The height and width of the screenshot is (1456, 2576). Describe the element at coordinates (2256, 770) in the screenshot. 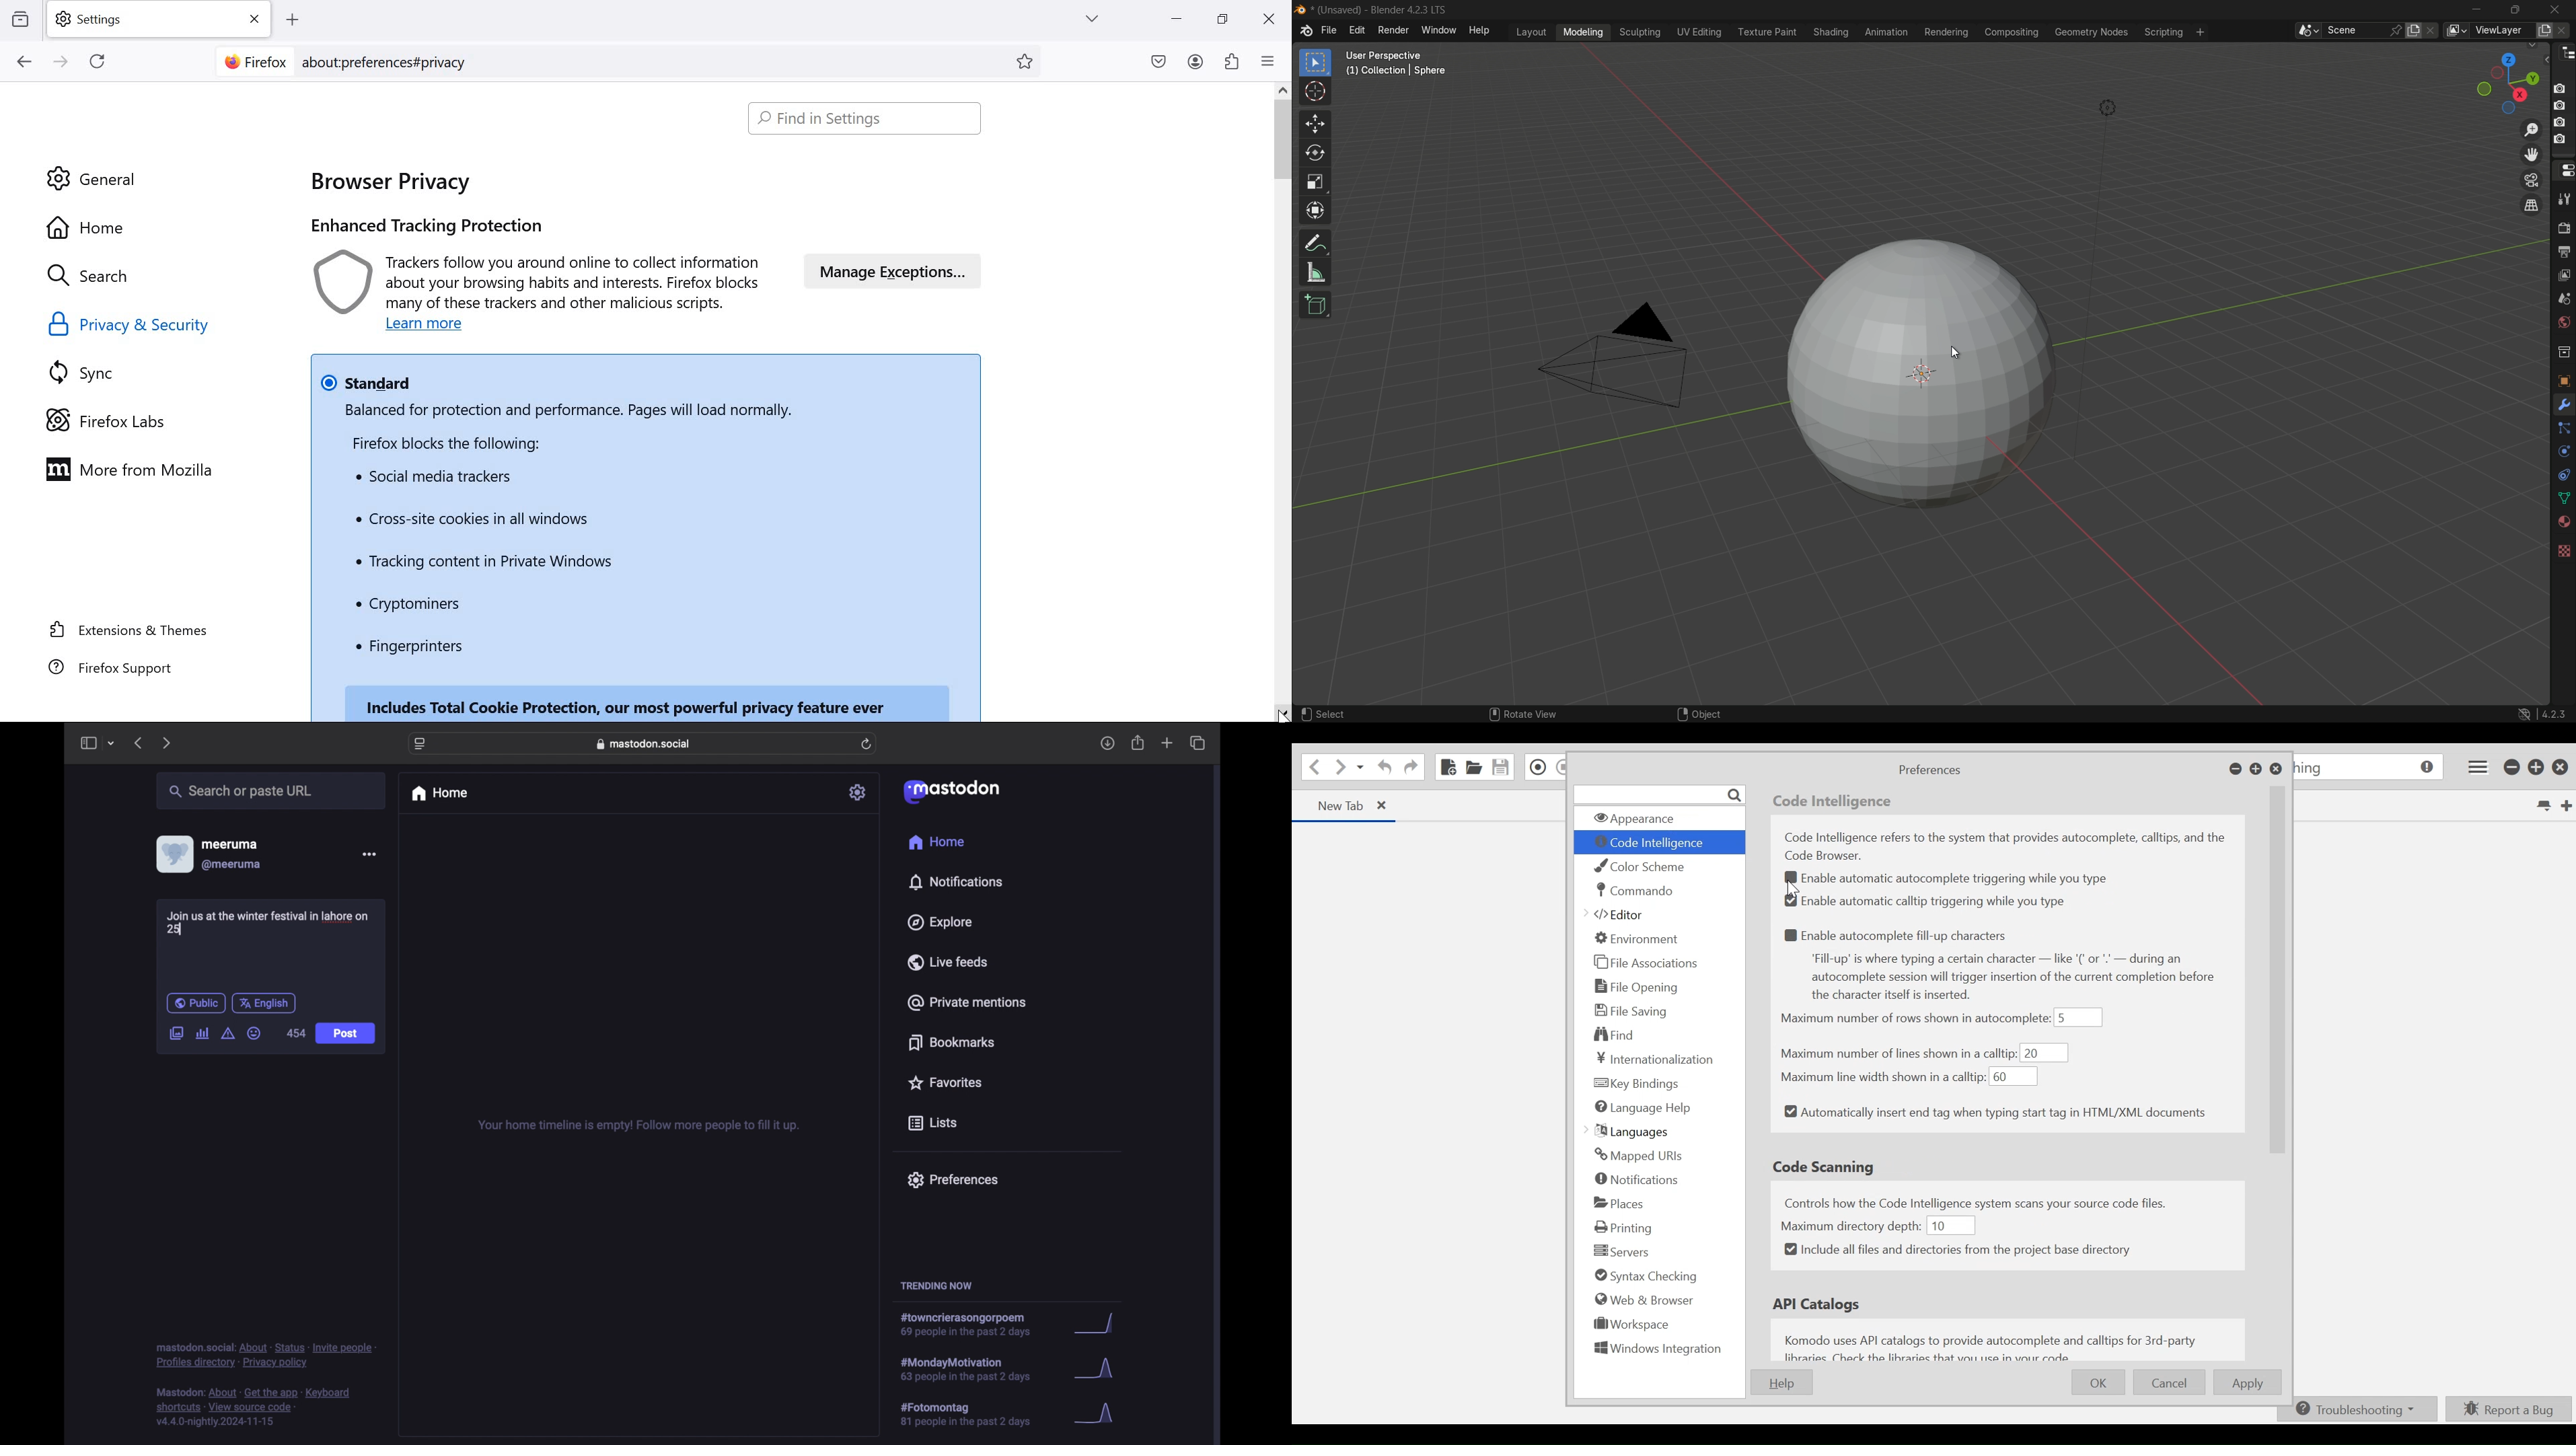

I see `Restore` at that location.